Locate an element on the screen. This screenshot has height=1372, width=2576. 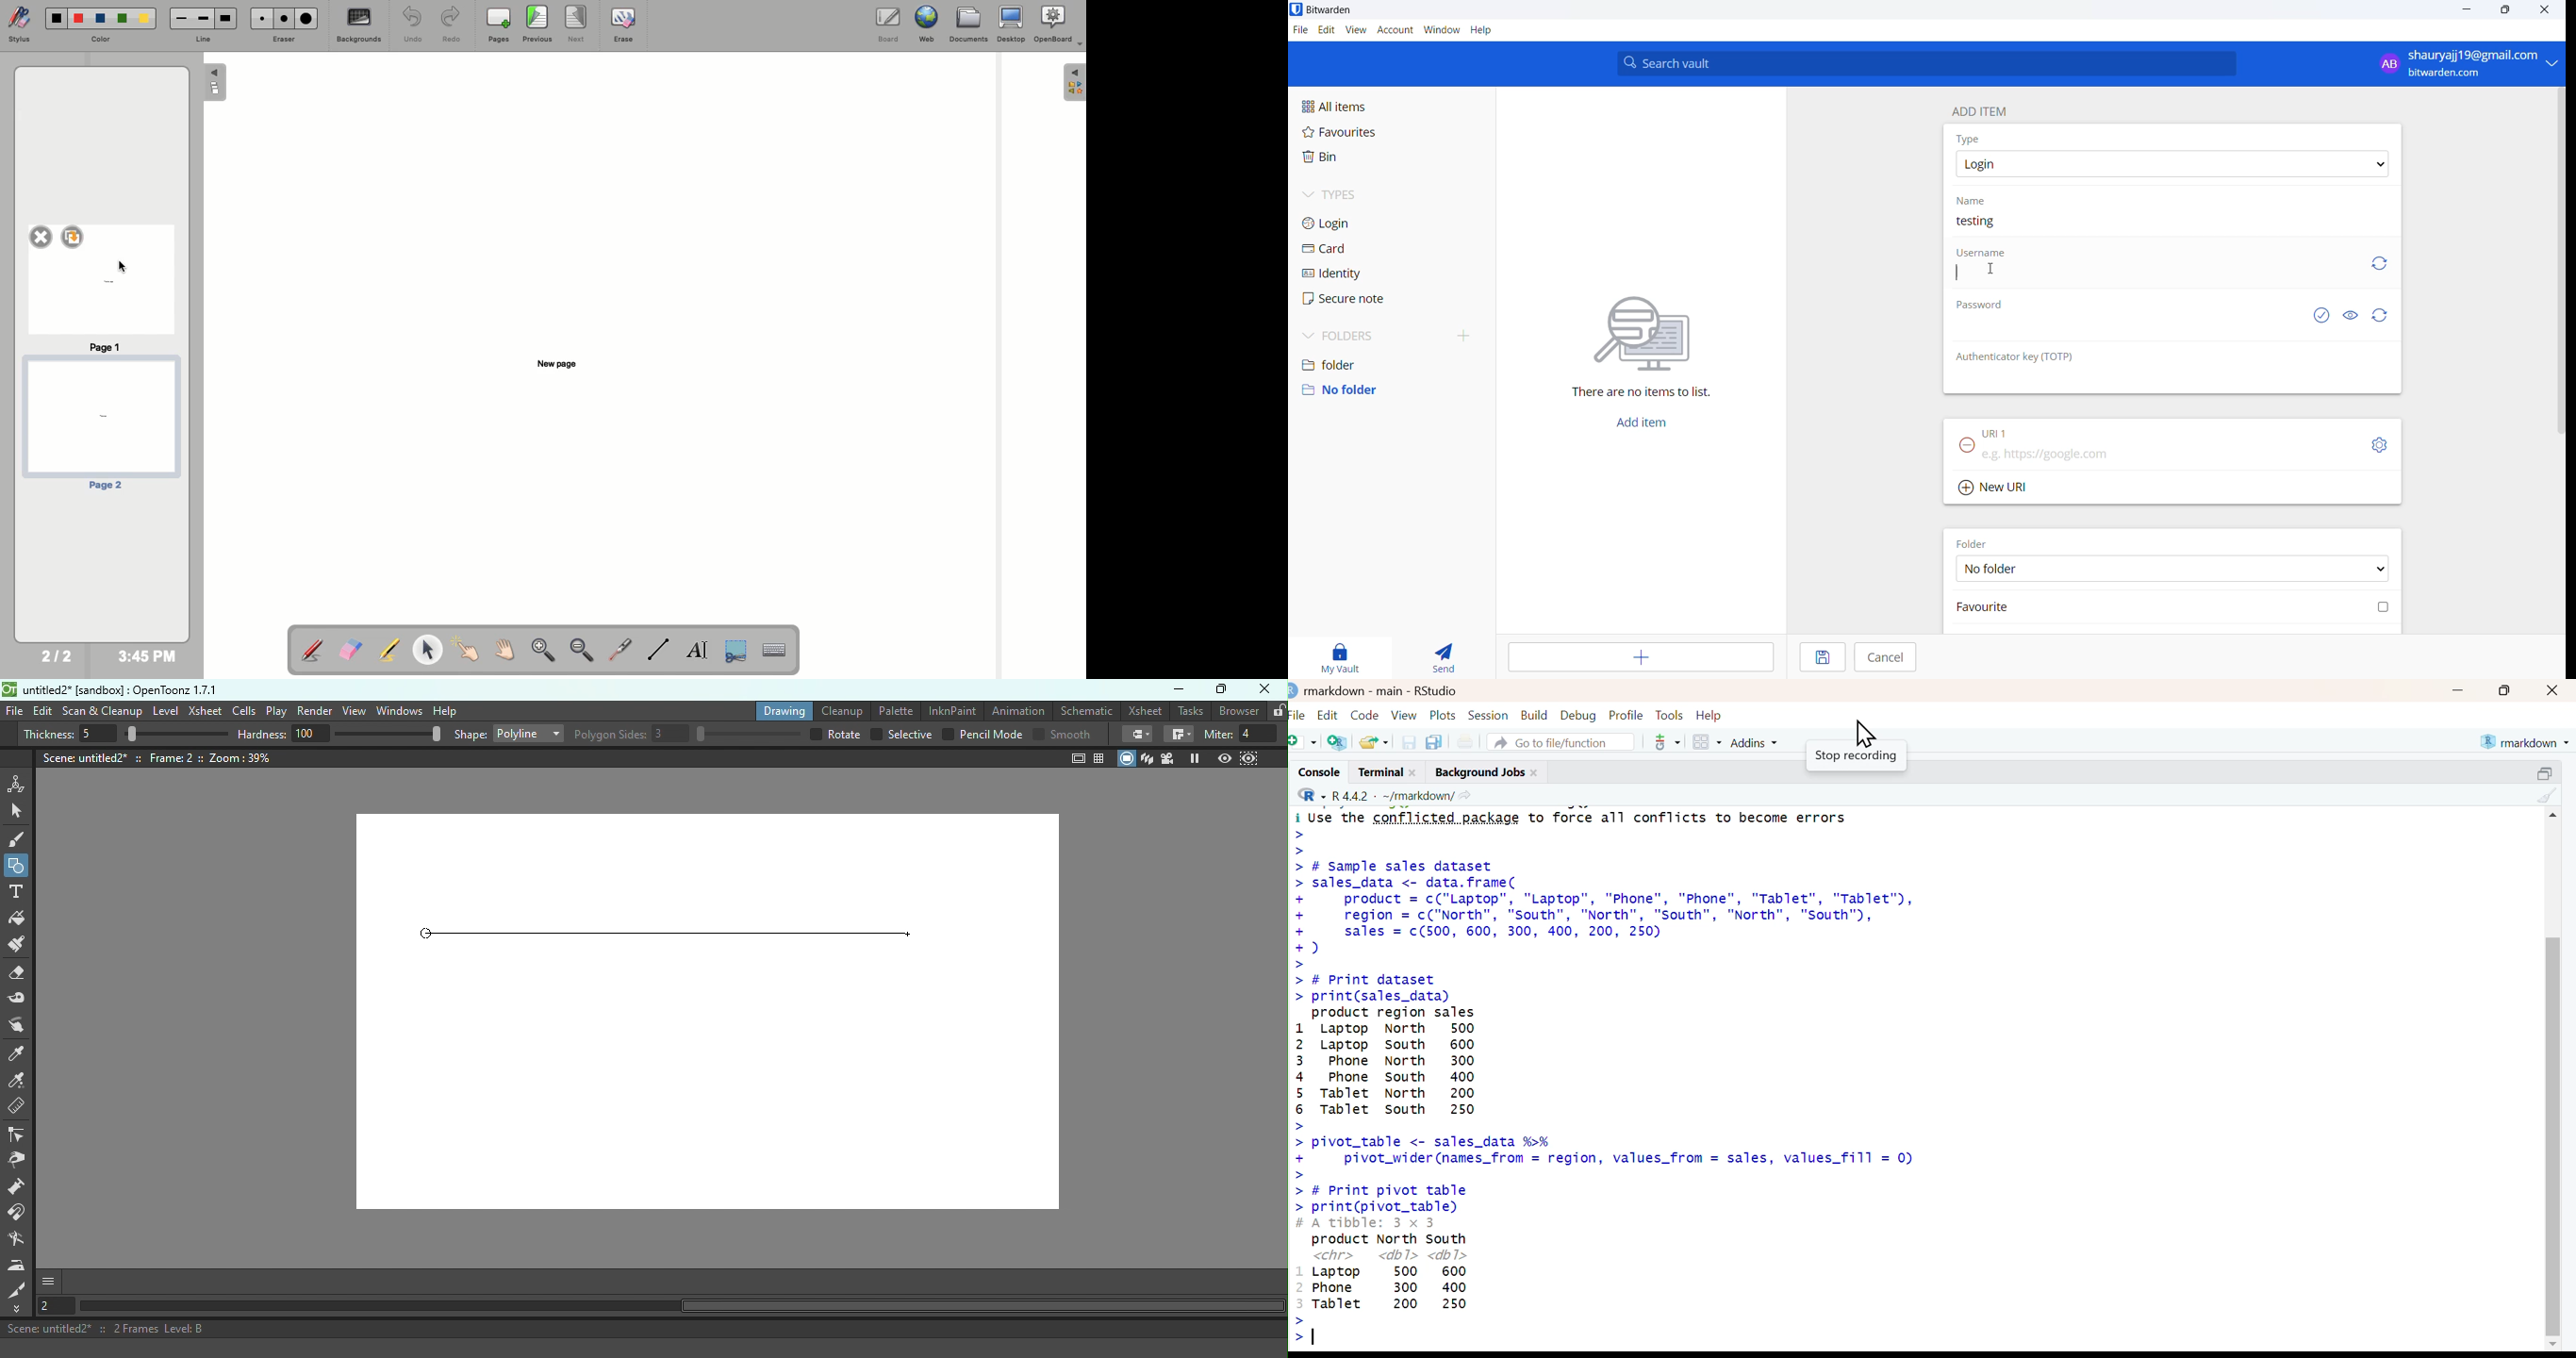
cursor is located at coordinates (1864, 732).